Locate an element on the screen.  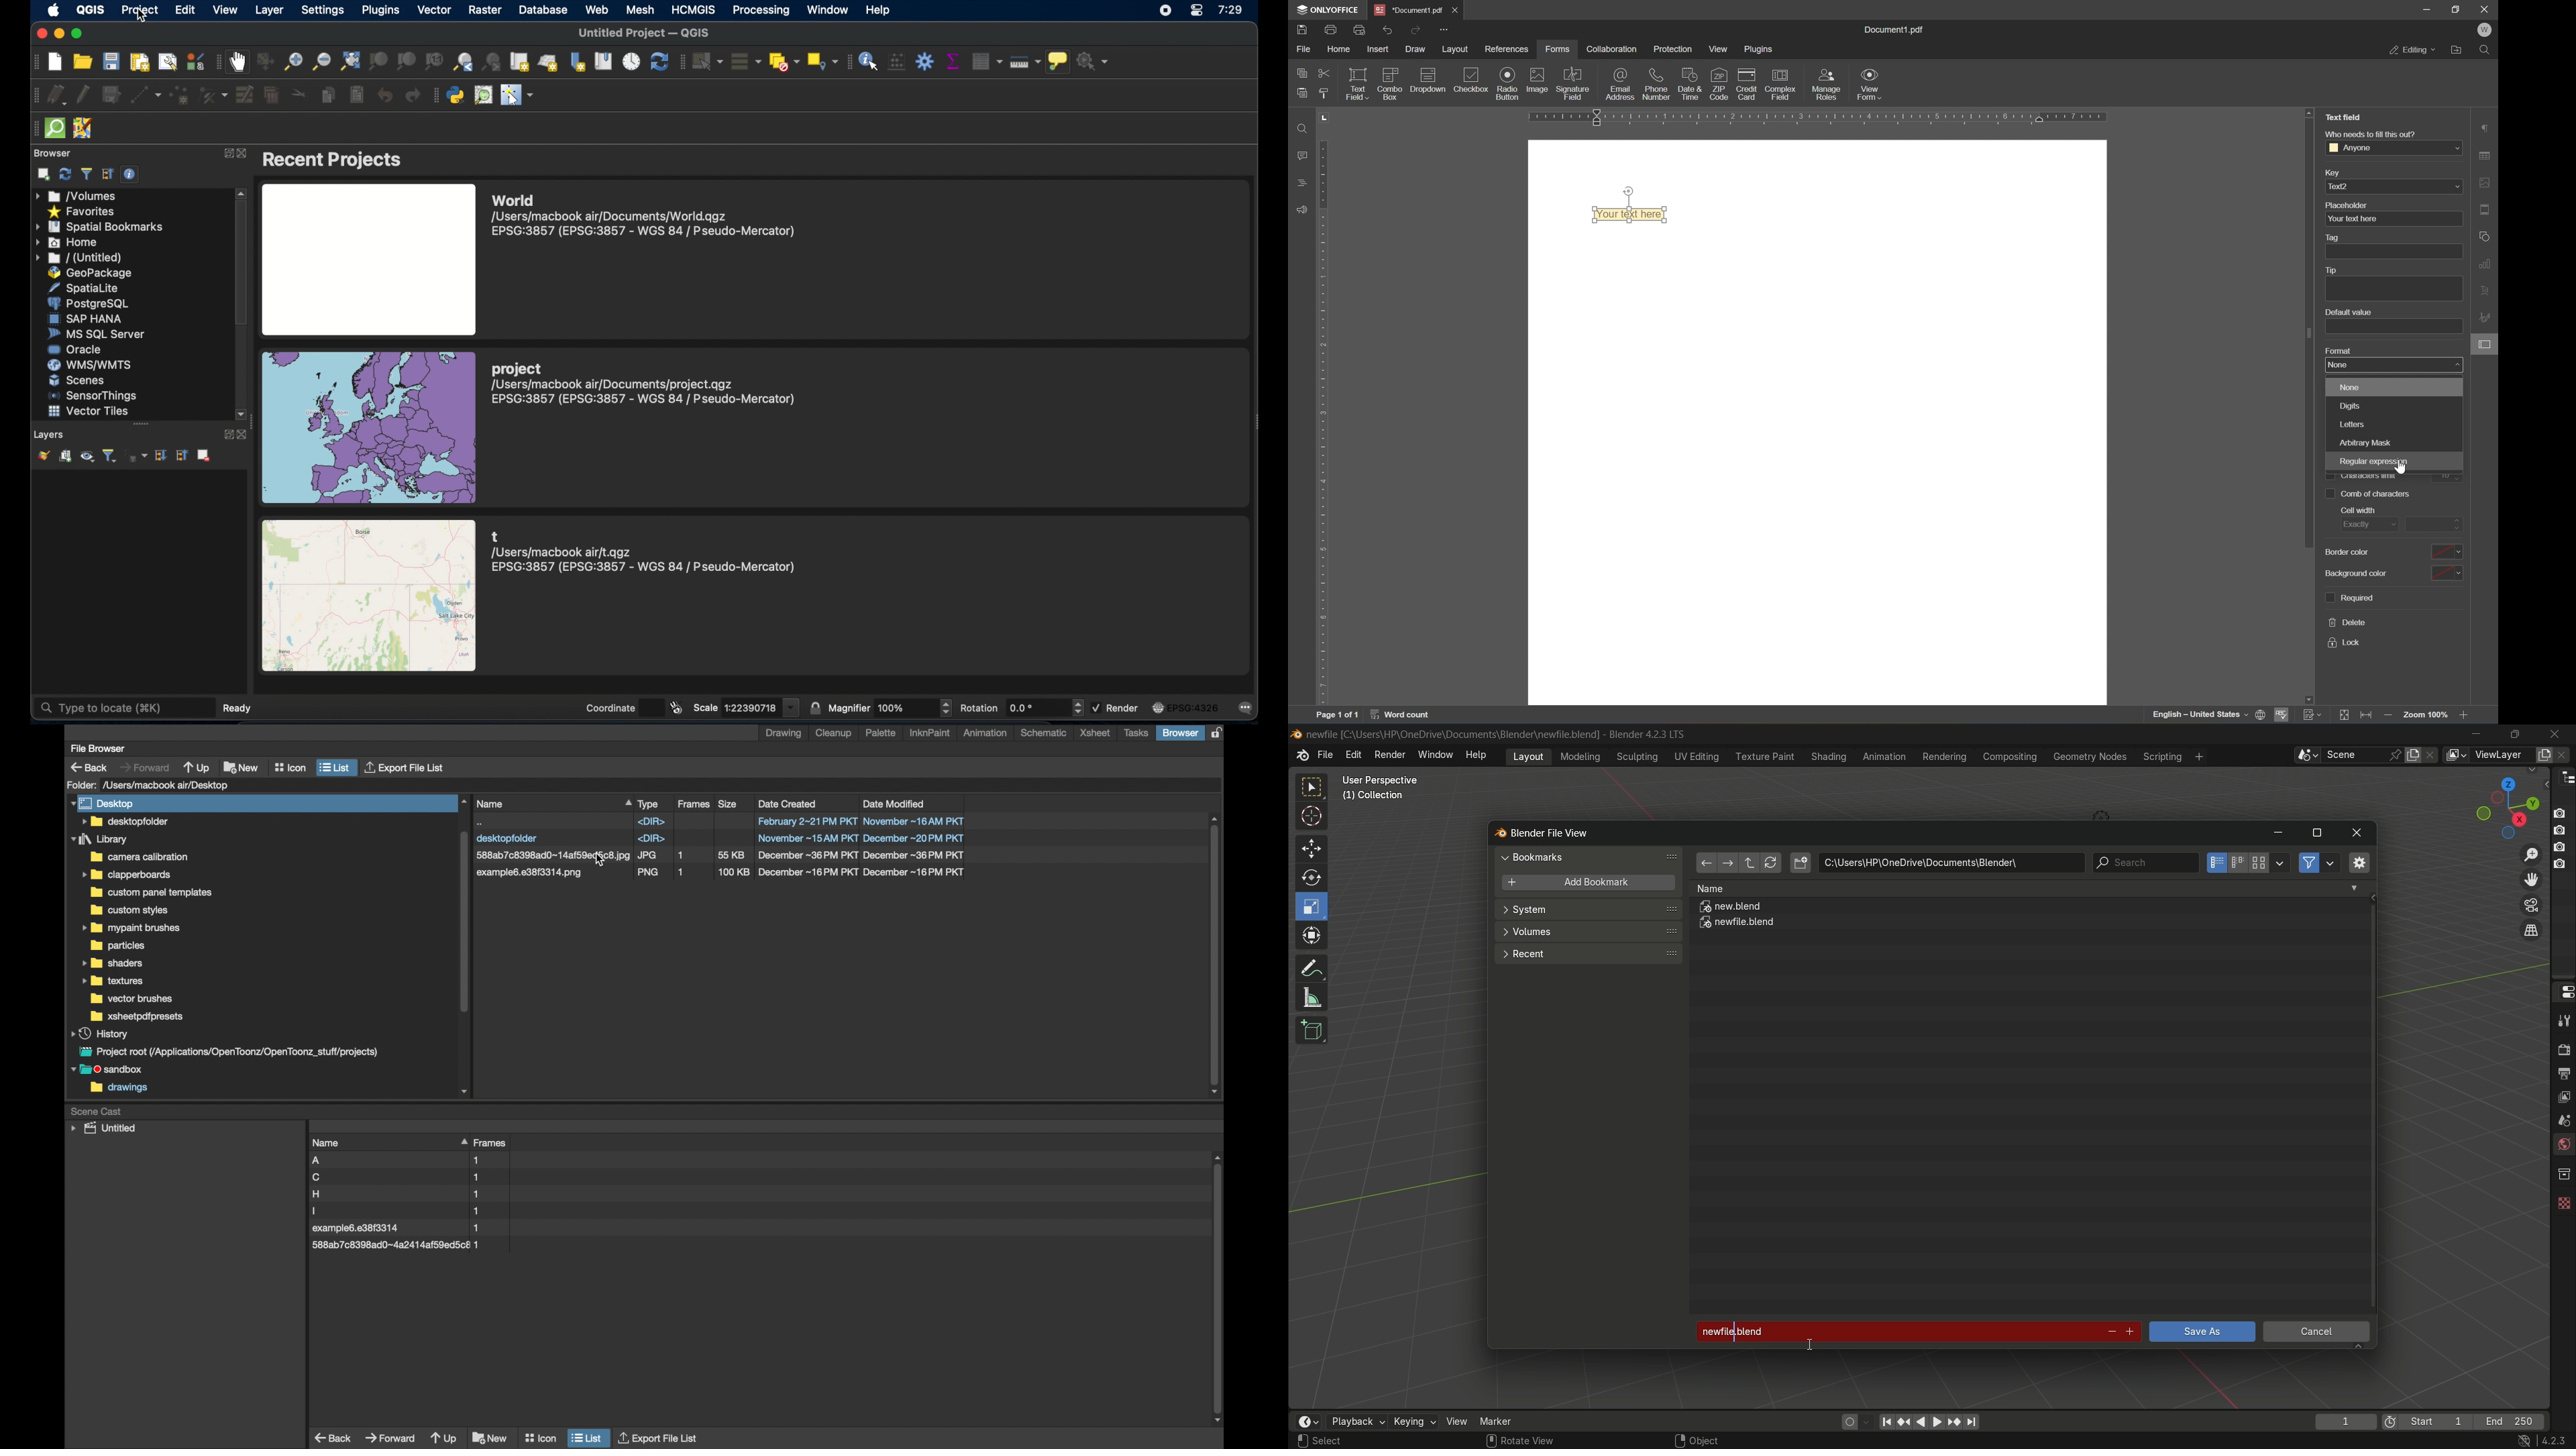
palette is located at coordinates (881, 733).